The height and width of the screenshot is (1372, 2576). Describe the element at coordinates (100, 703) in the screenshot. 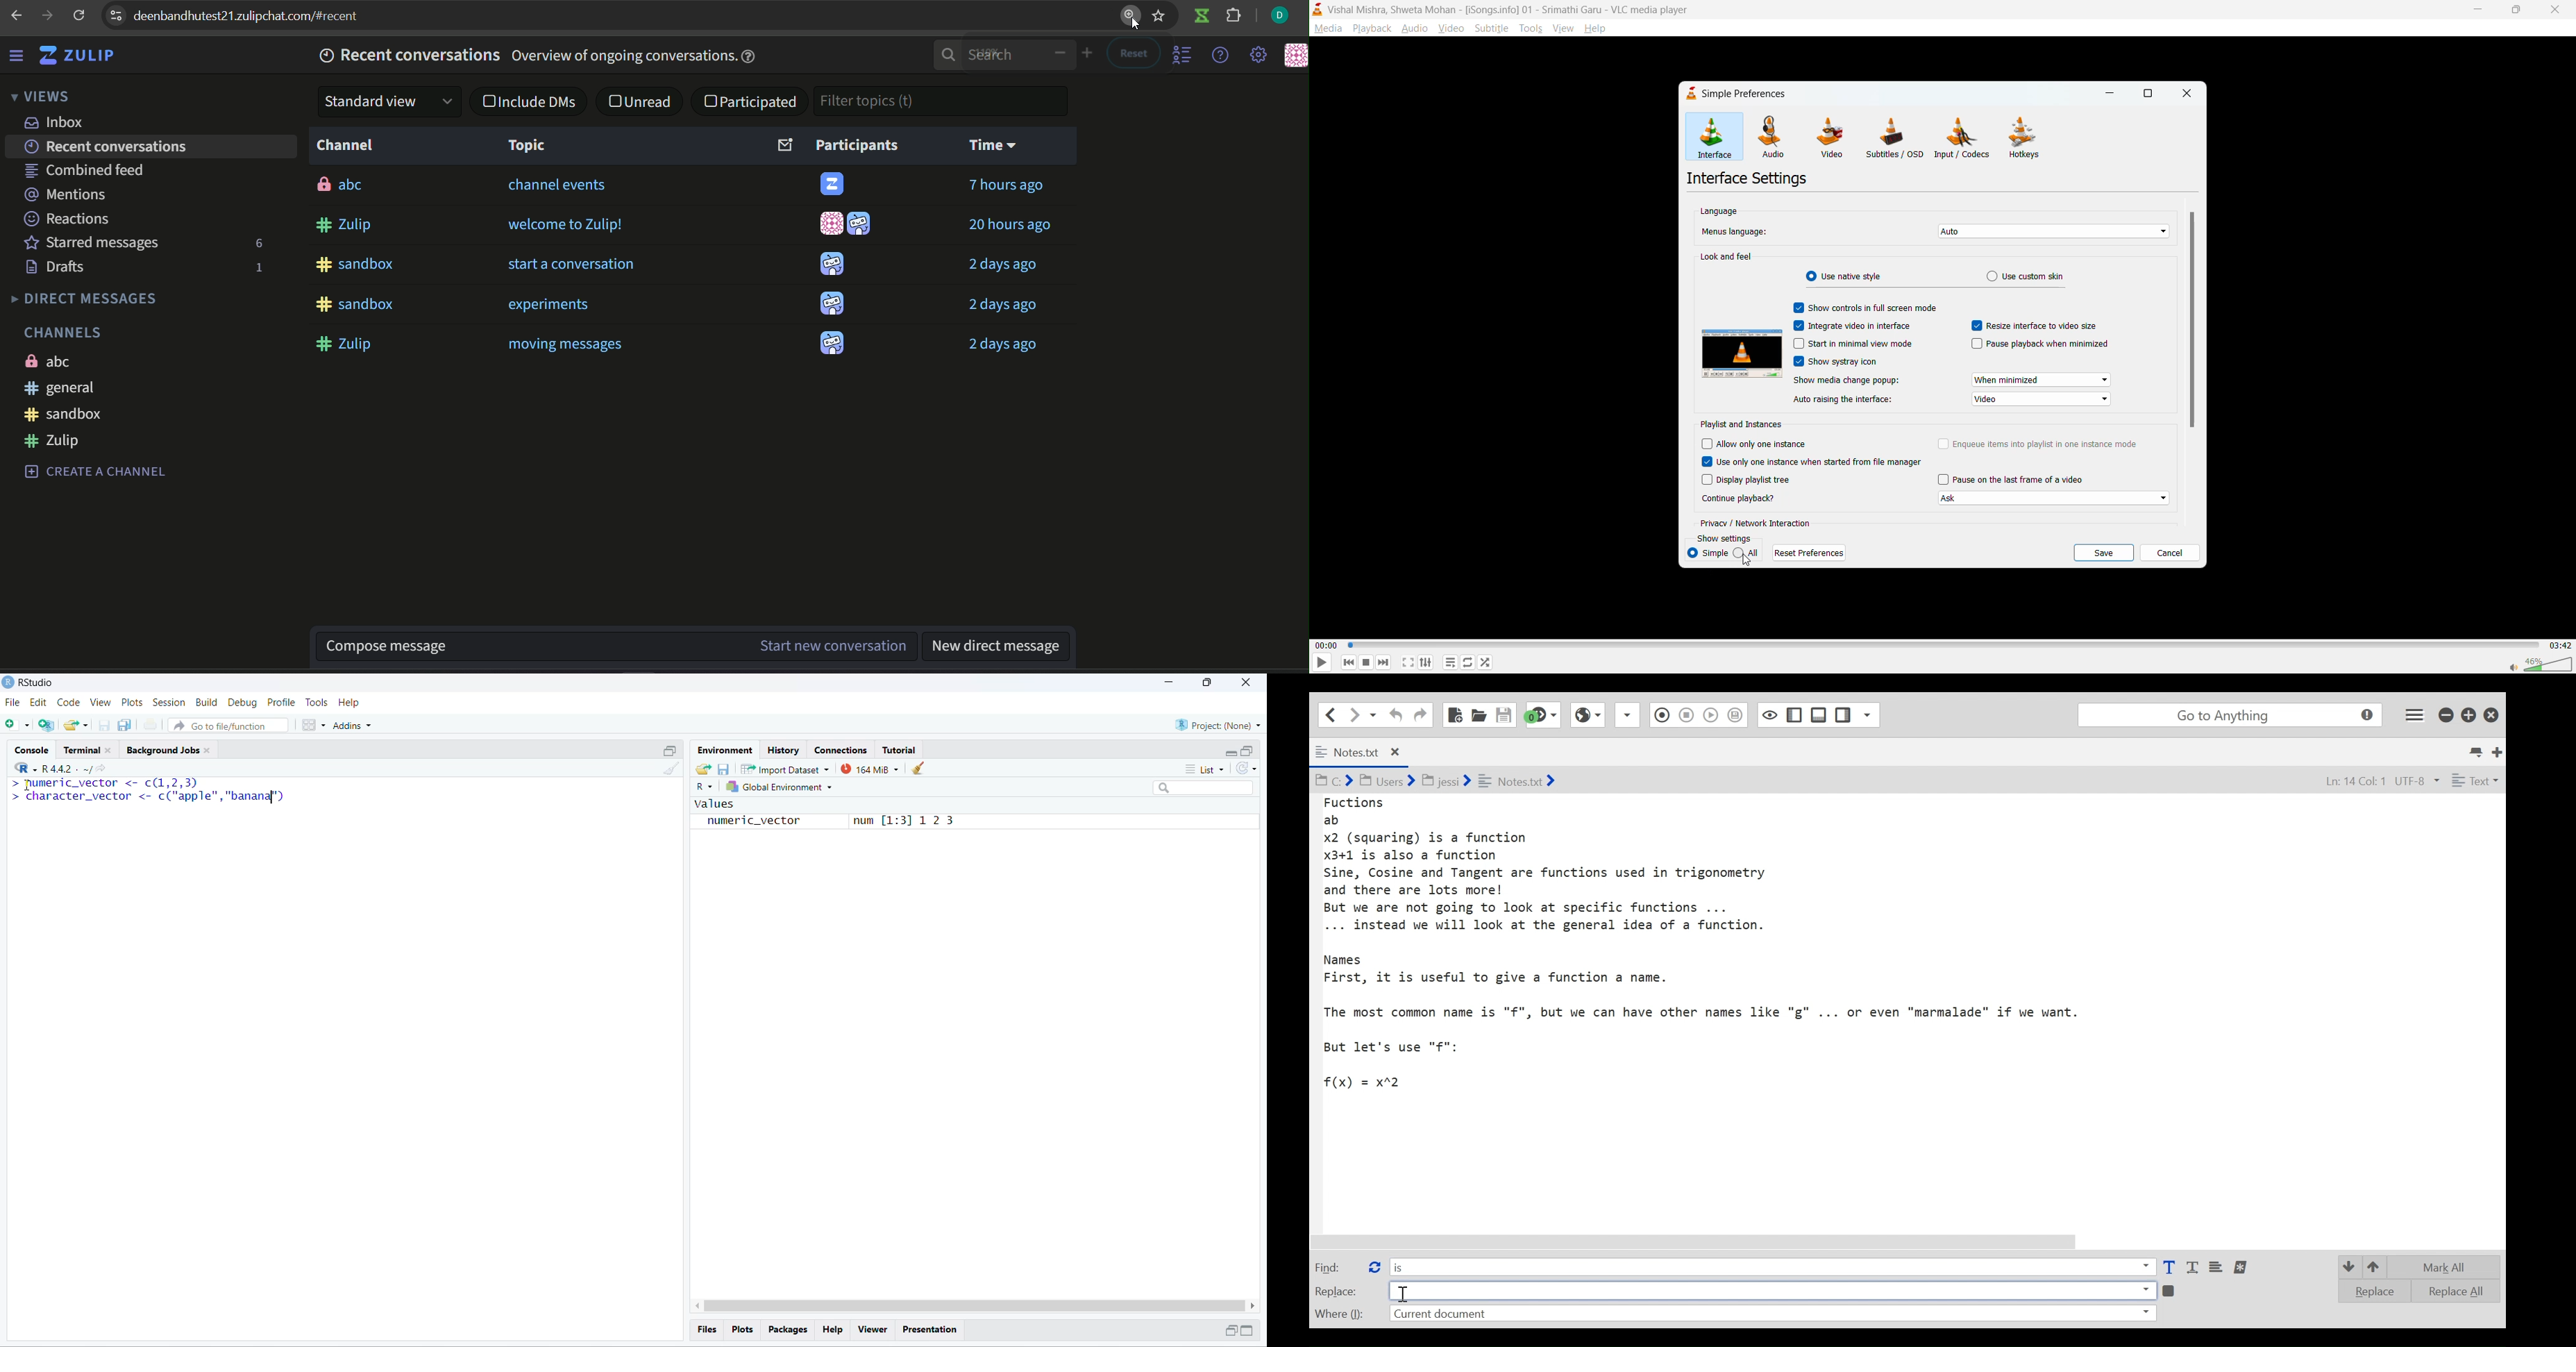

I see `View` at that location.